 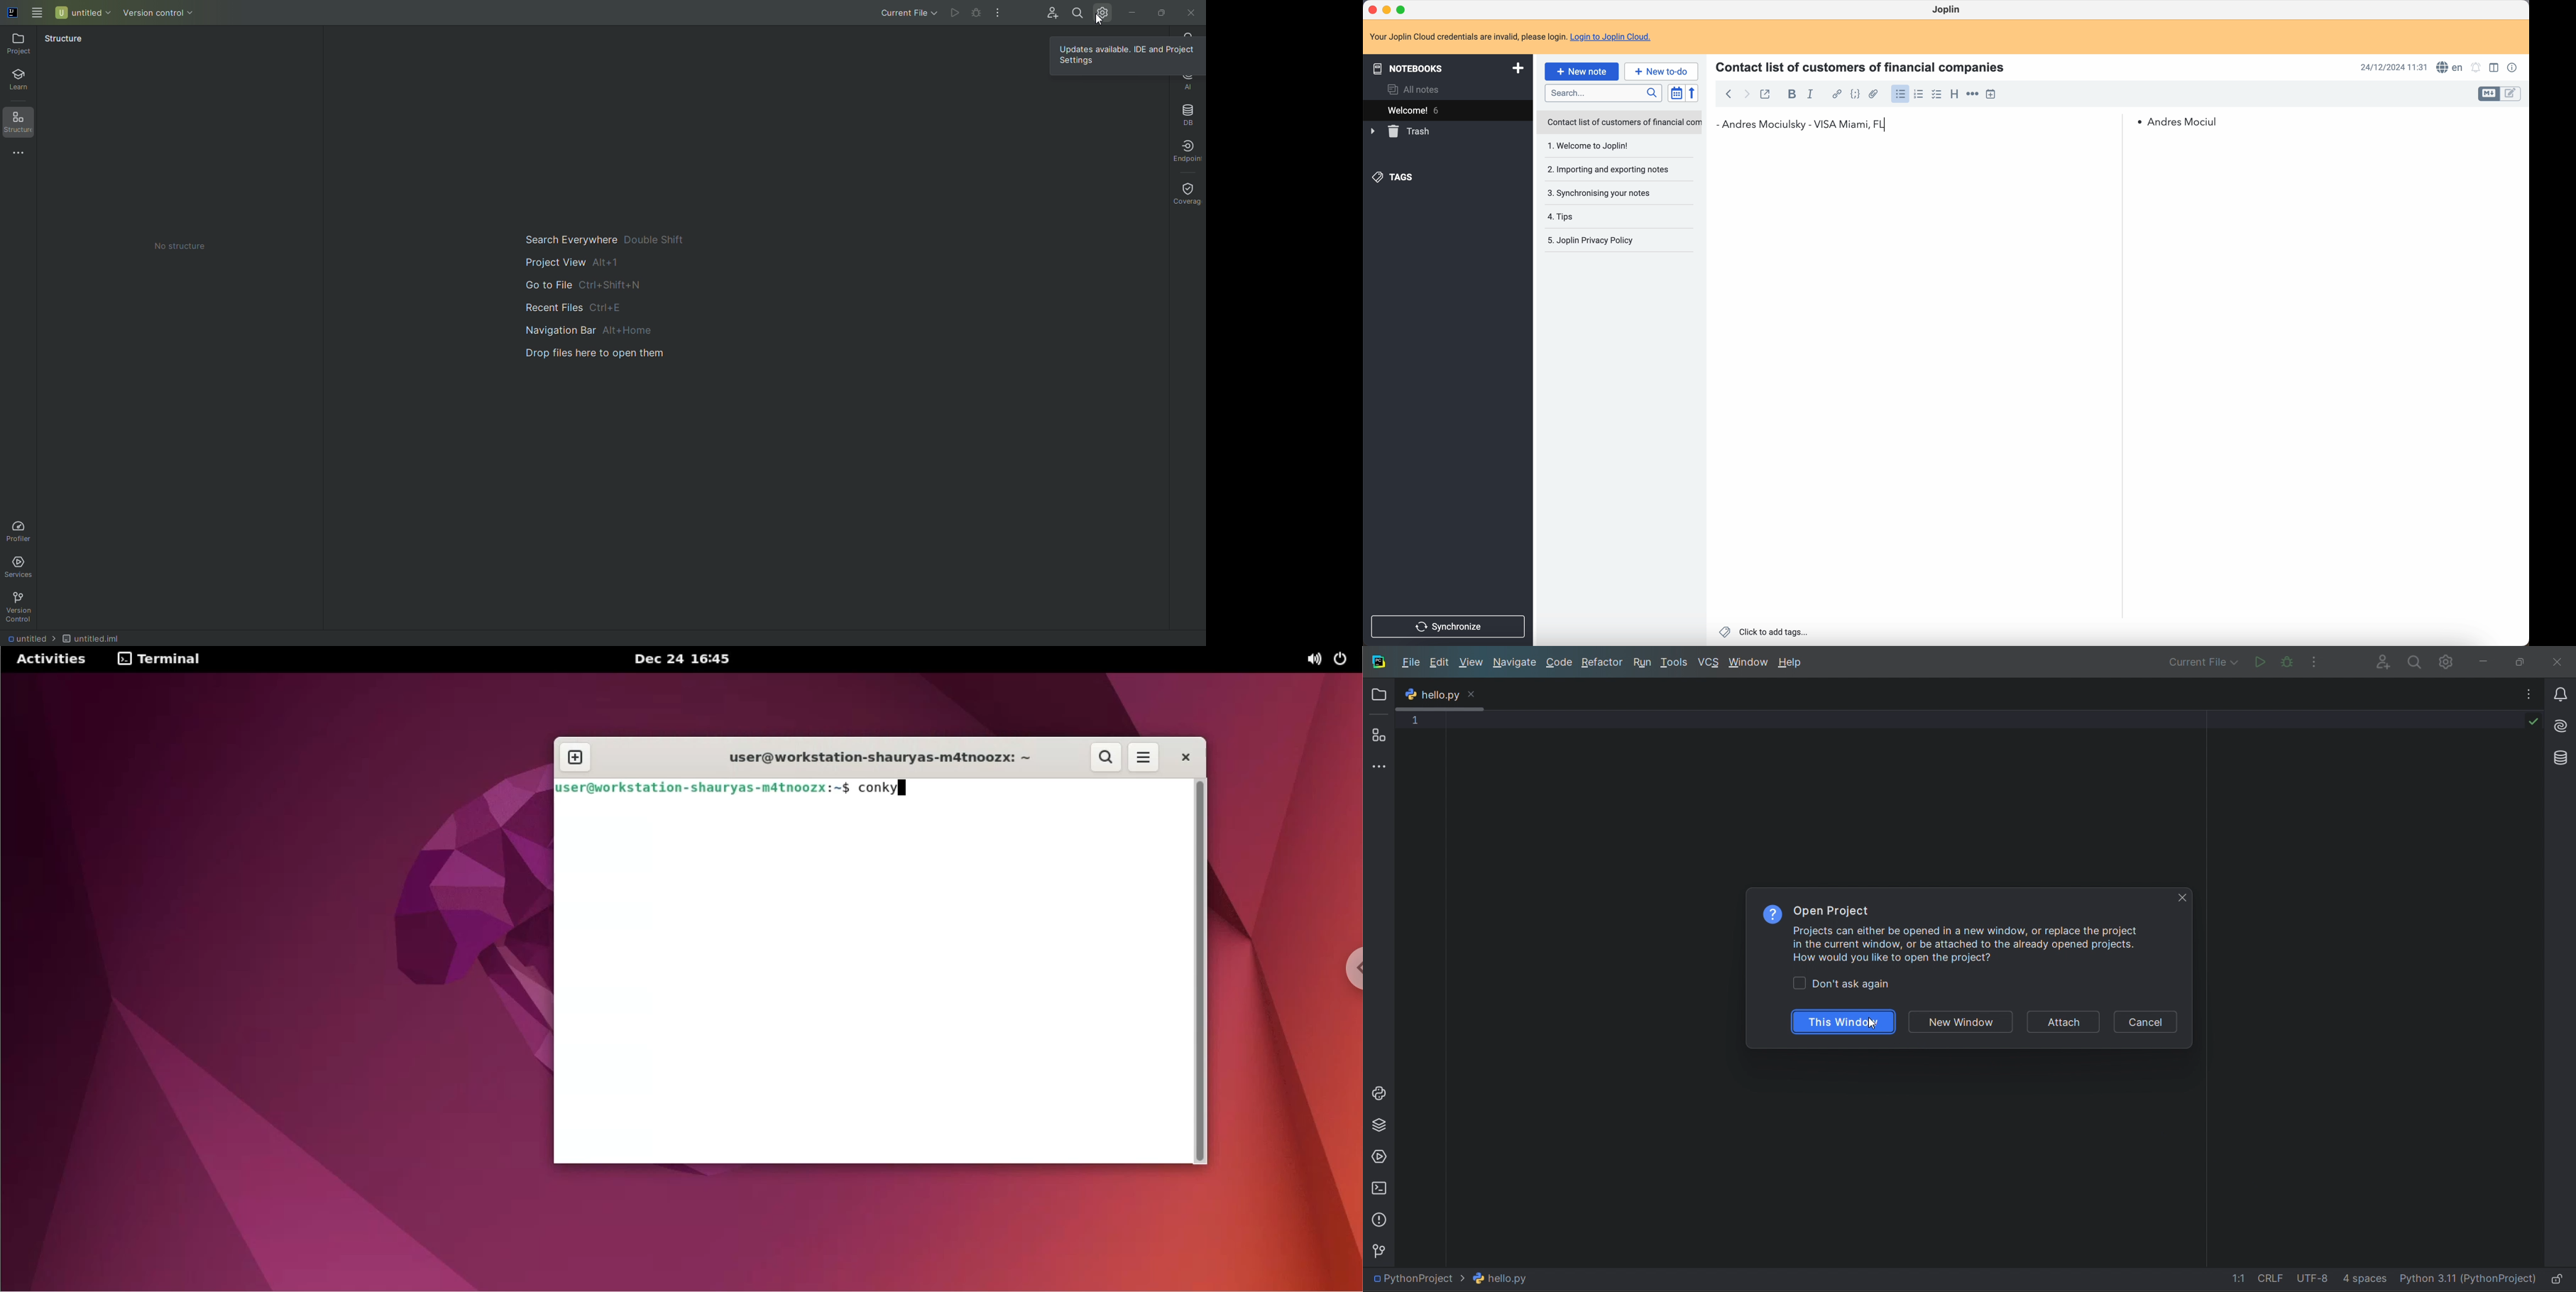 What do you see at coordinates (1857, 984) in the screenshot?
I see `toggle` at bounding box center [1857, 984].